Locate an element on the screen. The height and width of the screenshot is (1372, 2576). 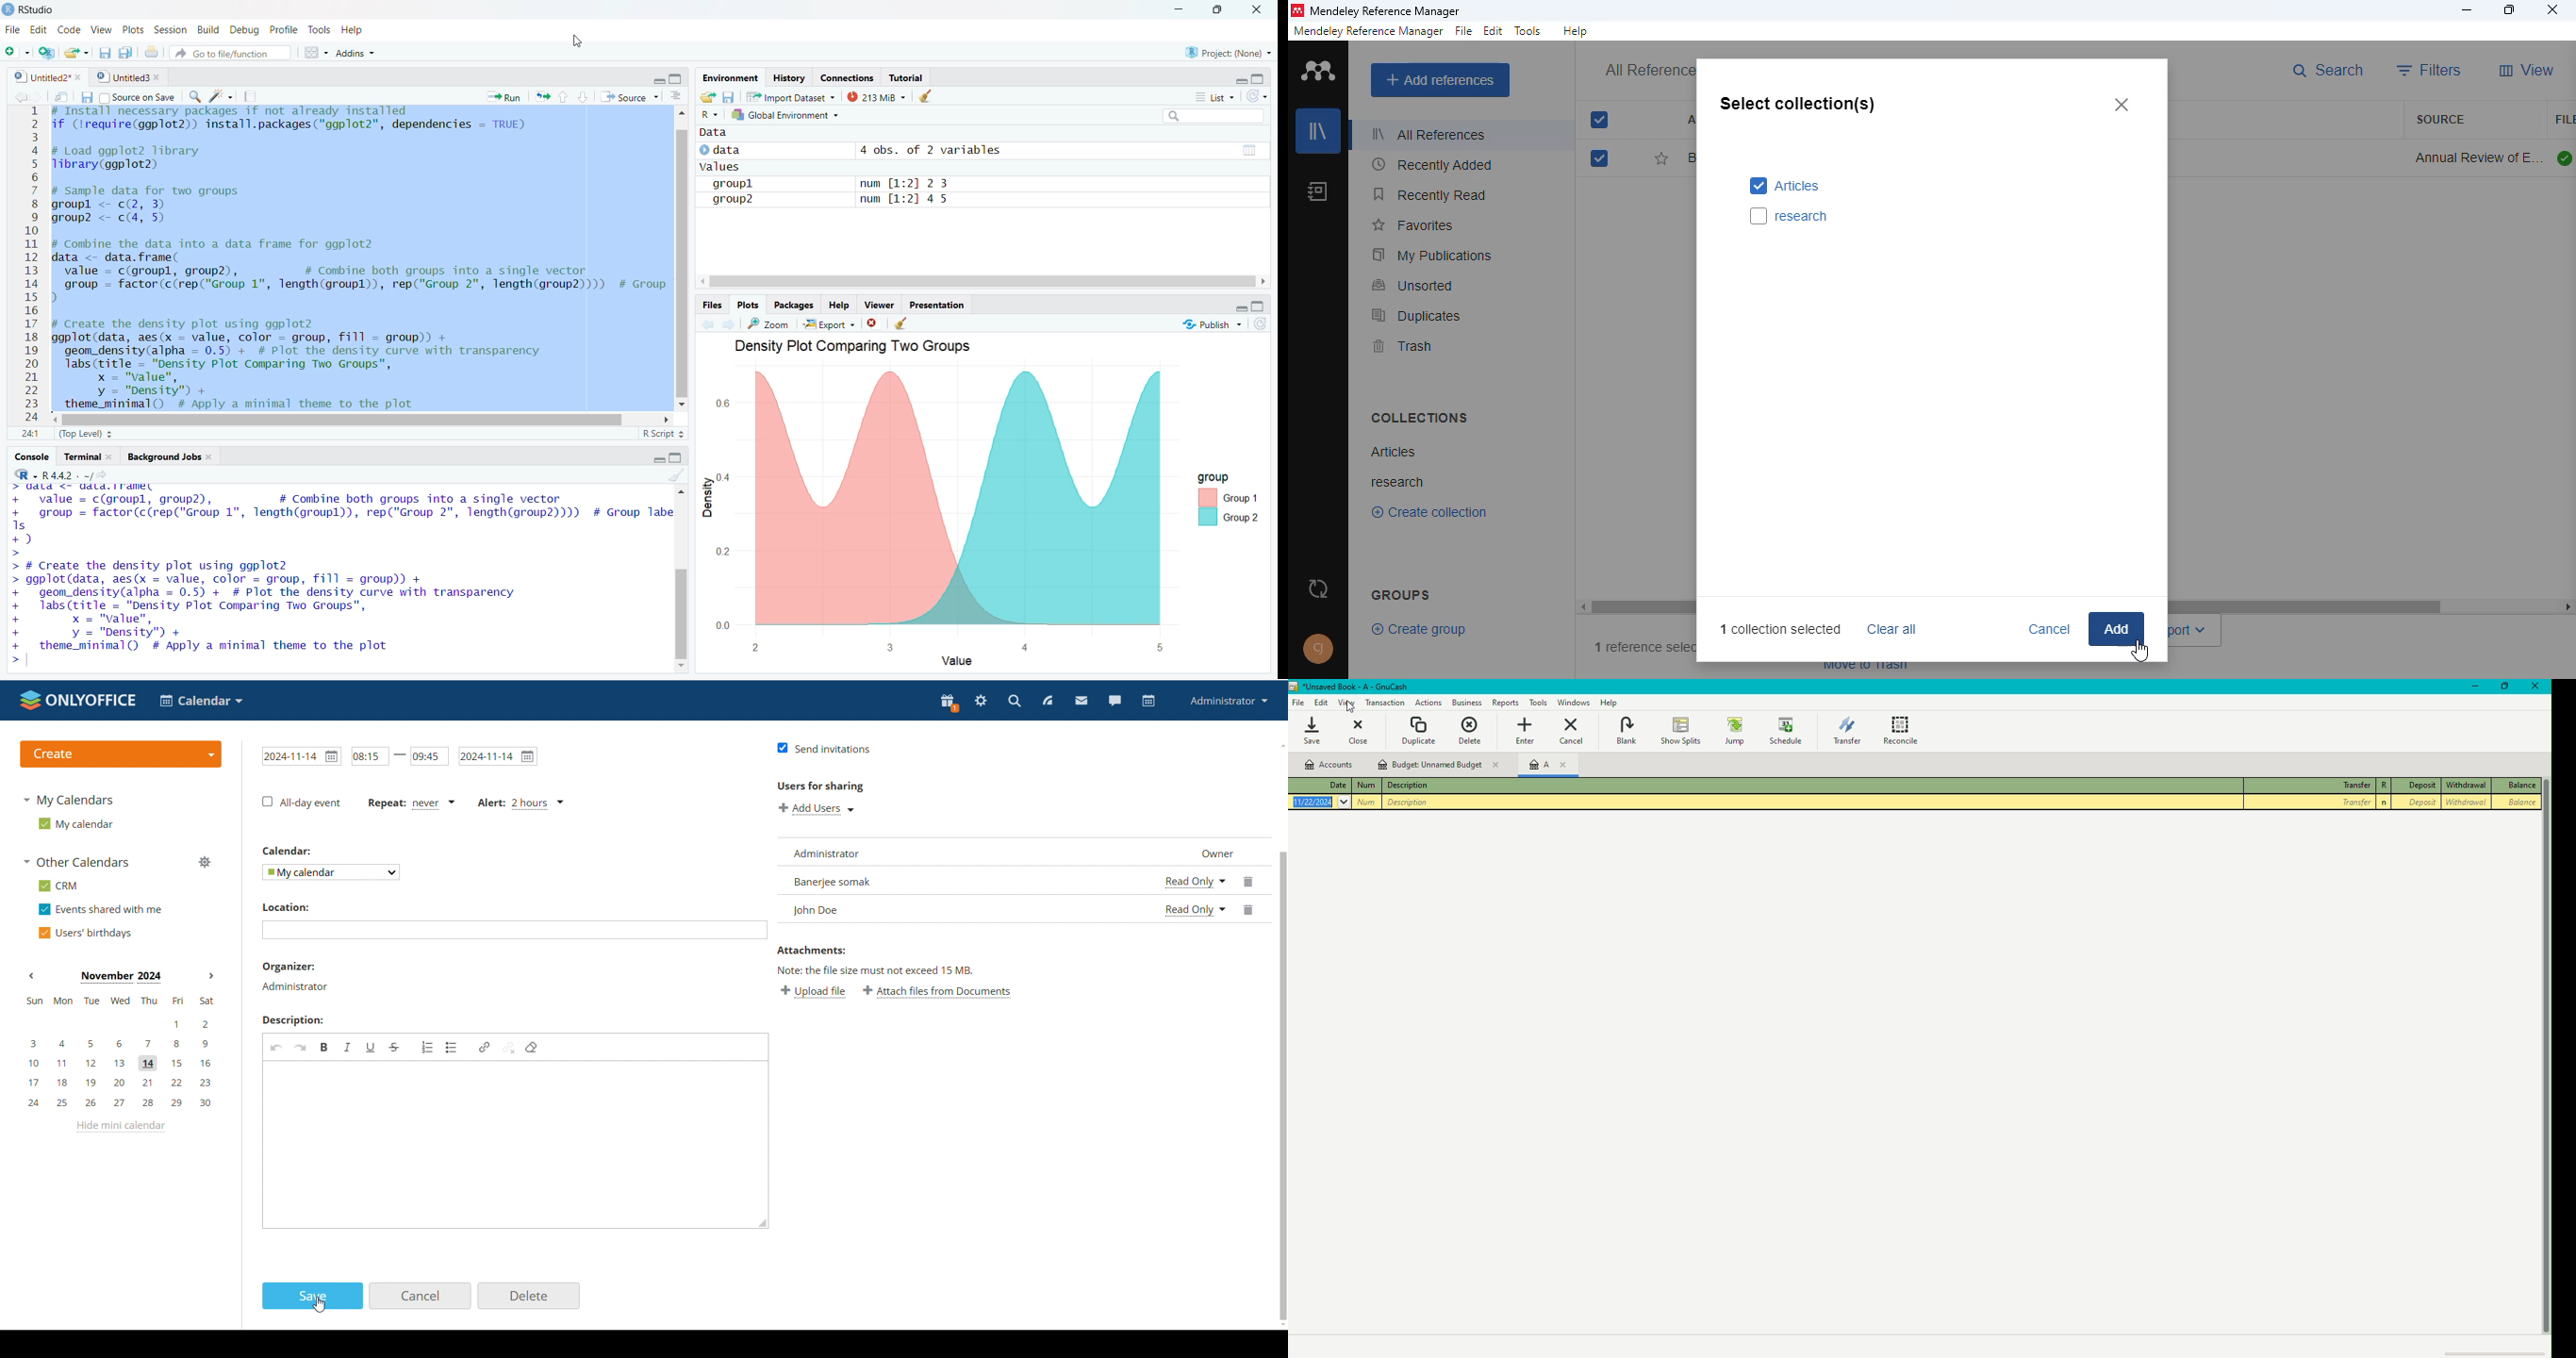
my calendars is located at coordinates (67, 801).